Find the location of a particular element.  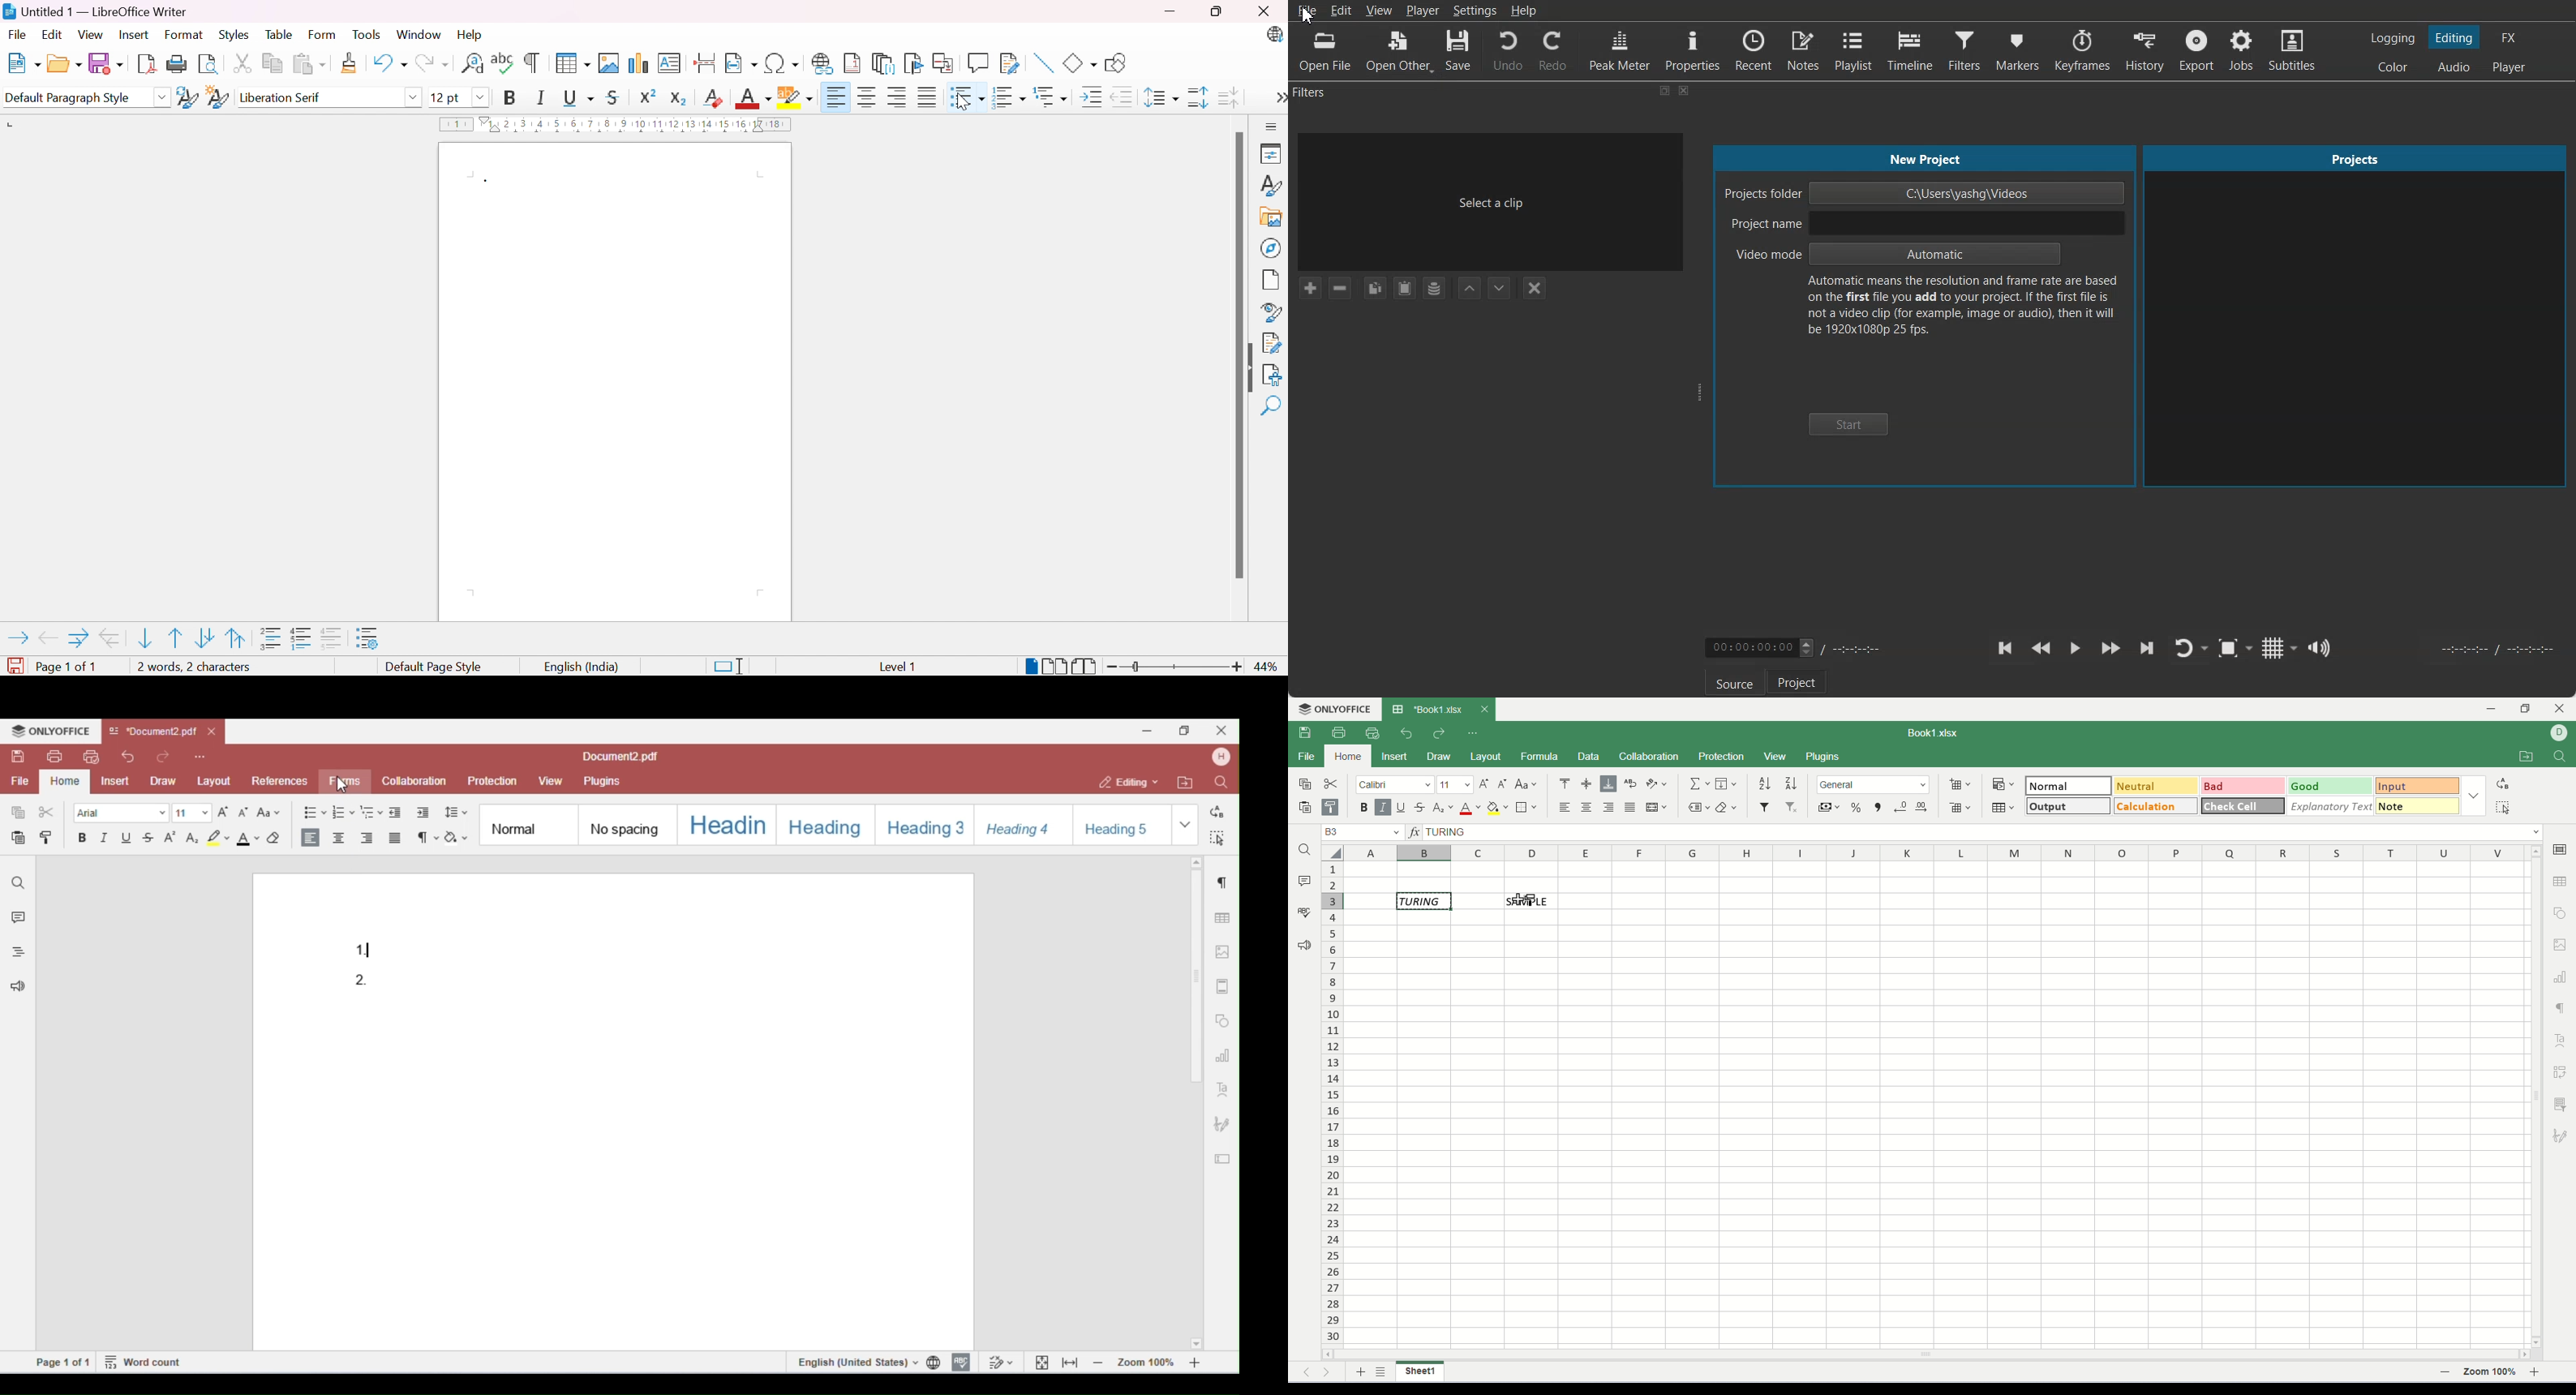

cursor is located at coordinates (1514, 903).